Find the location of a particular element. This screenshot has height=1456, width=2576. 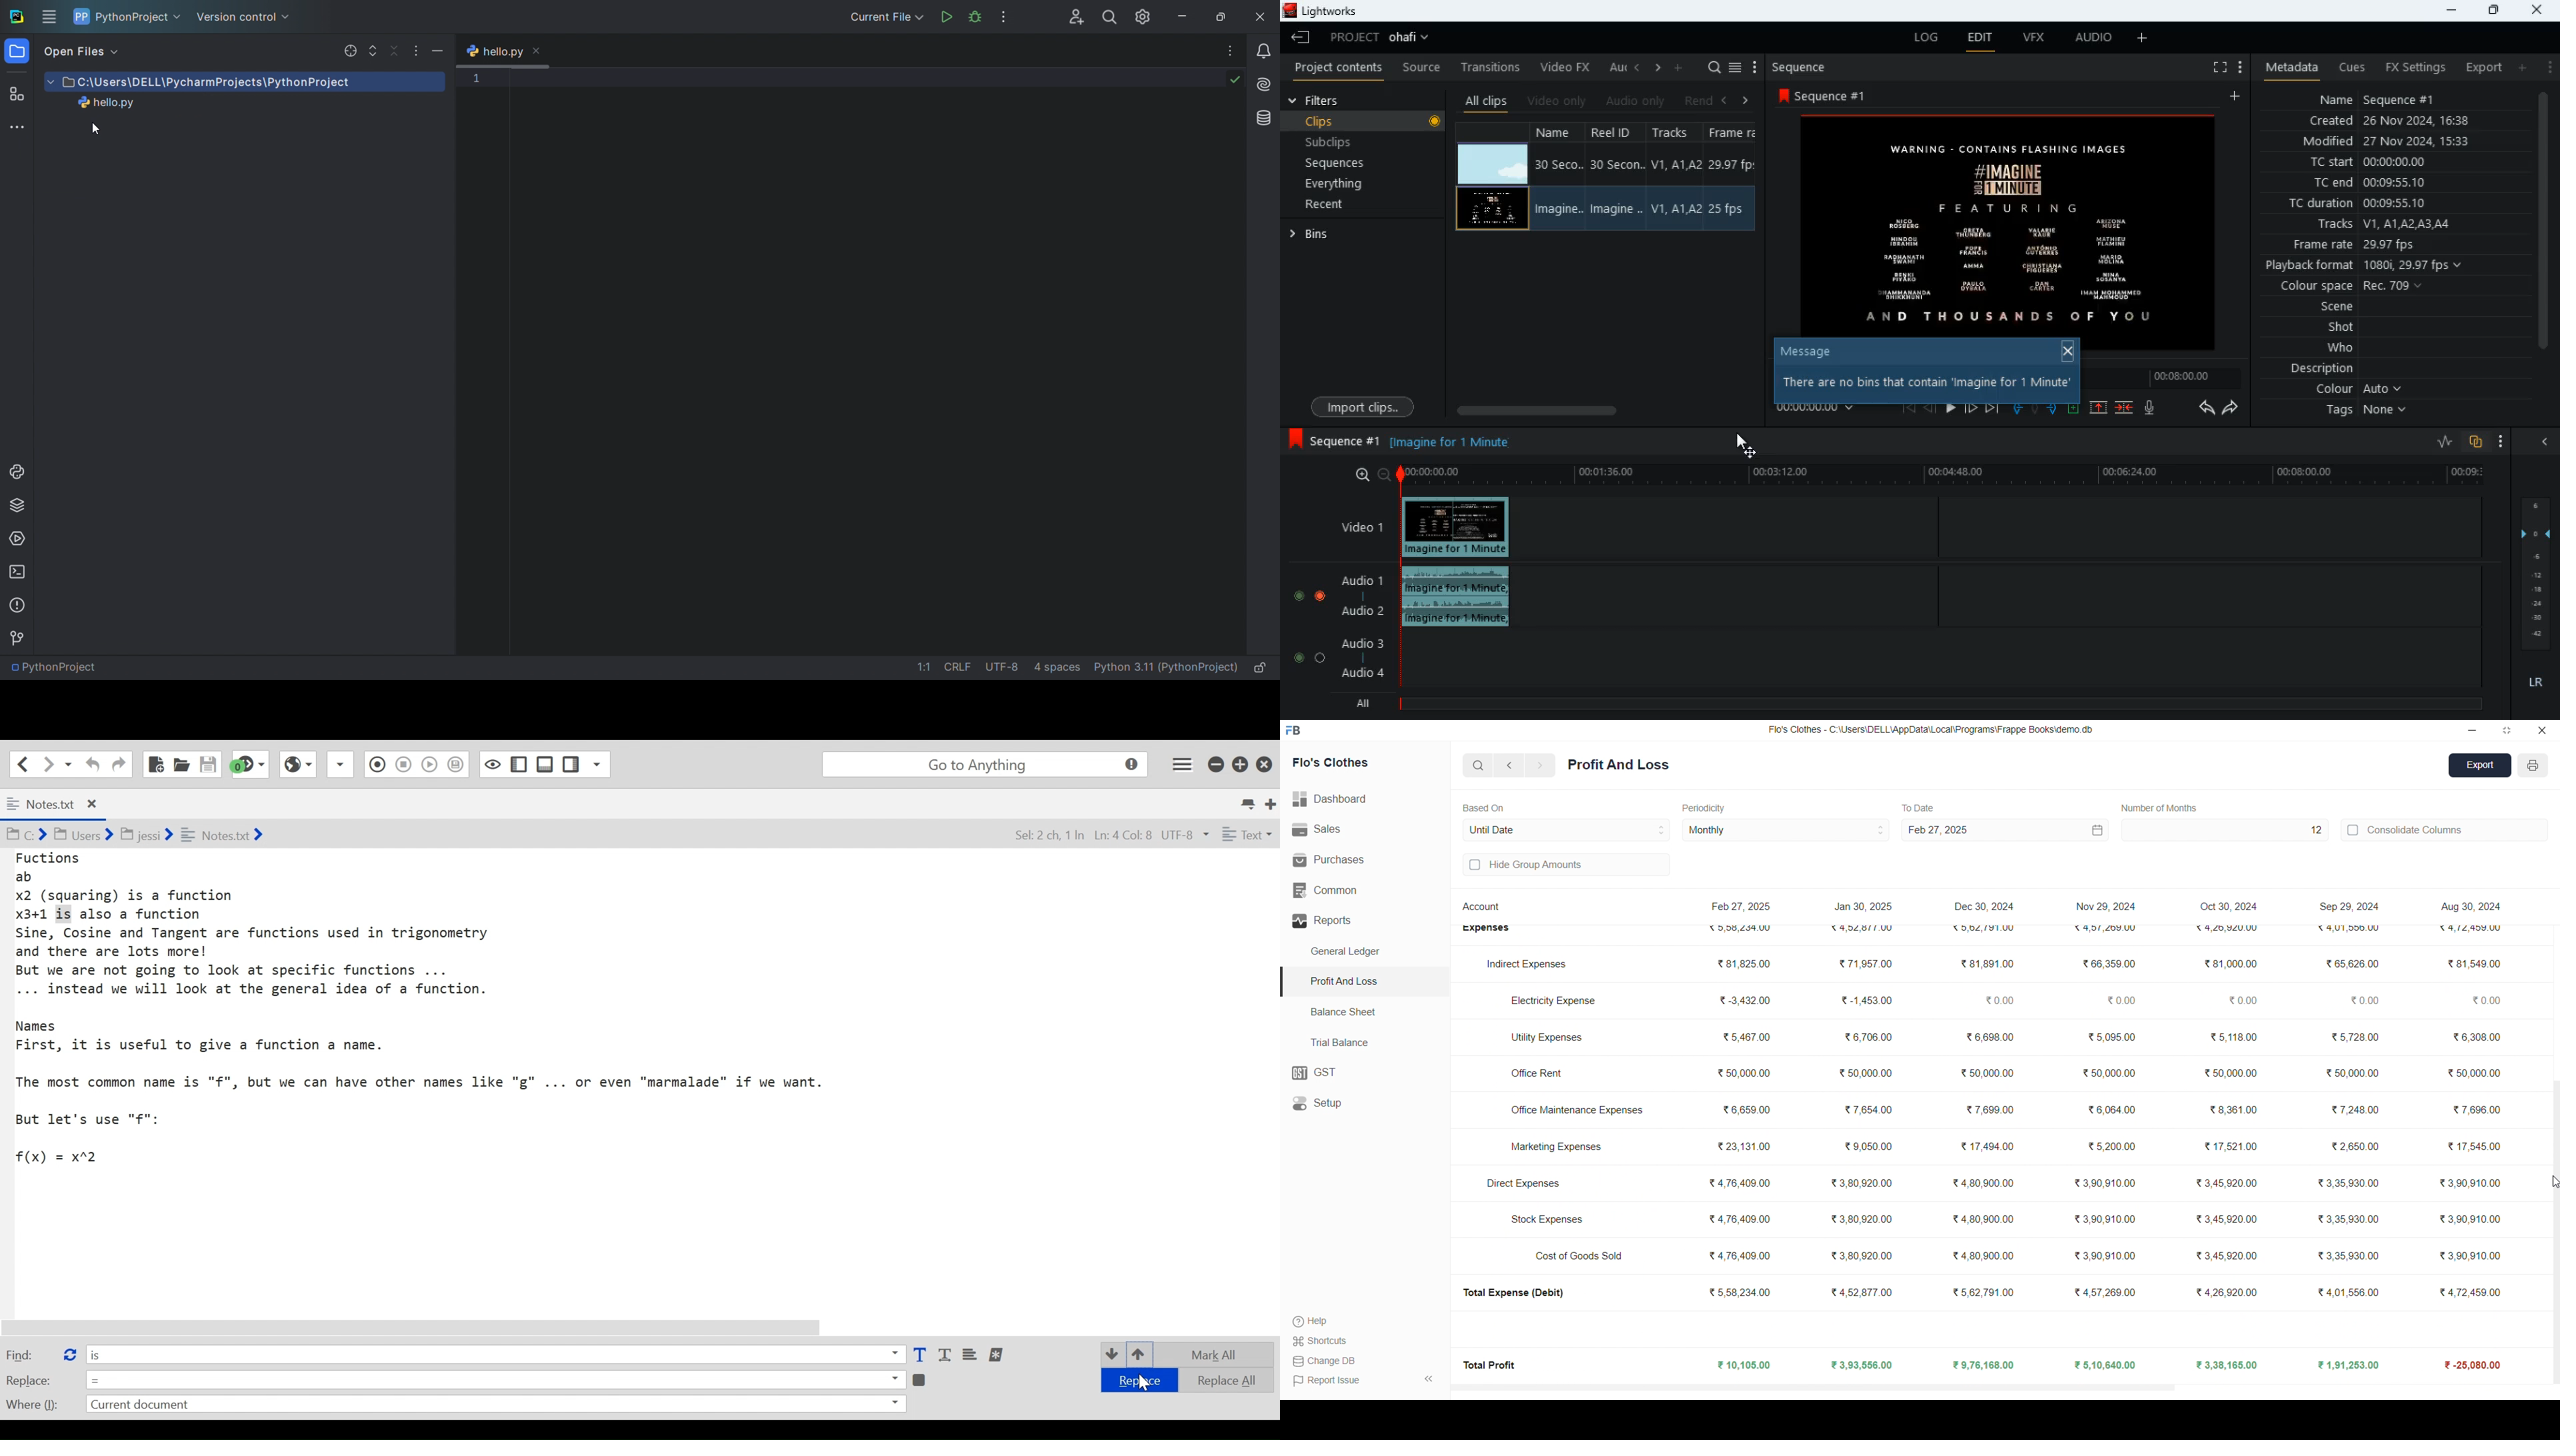

₹4,26,920.00 is located at coordinates (2225, 929).